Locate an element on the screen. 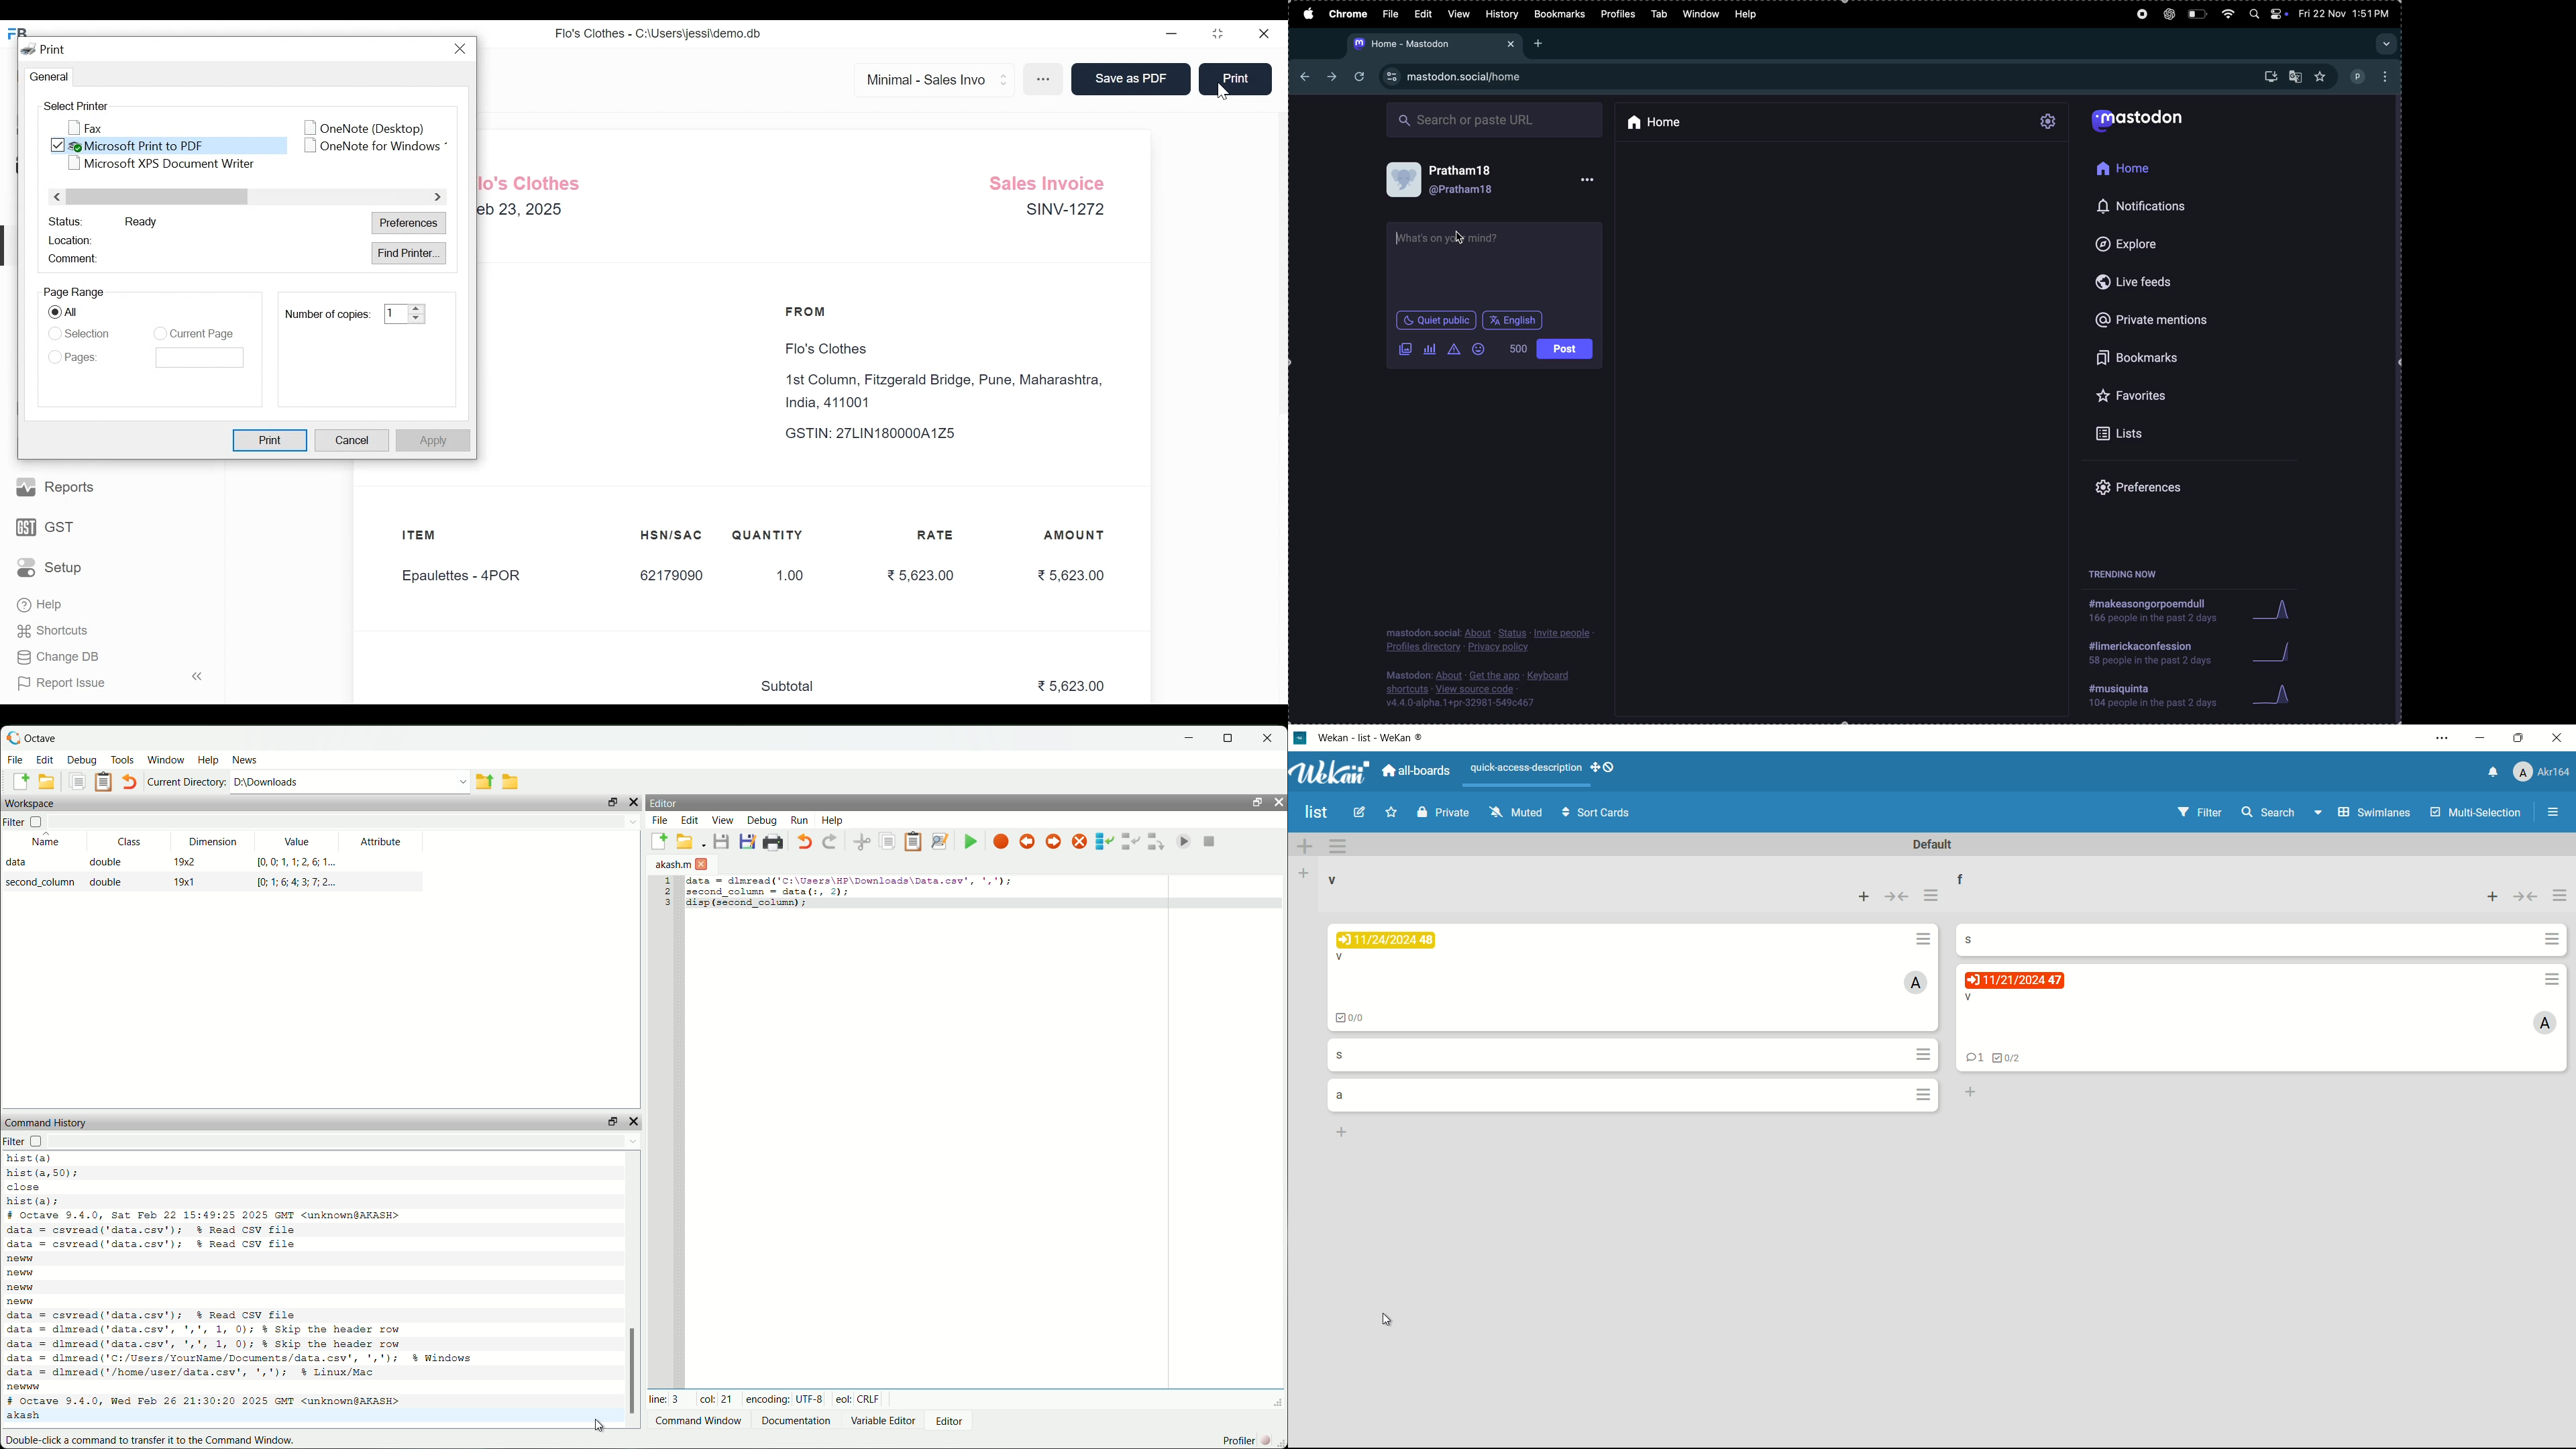 This screenshot has height=1456, width=2576. emoji is located at coordinates (1482, 349).